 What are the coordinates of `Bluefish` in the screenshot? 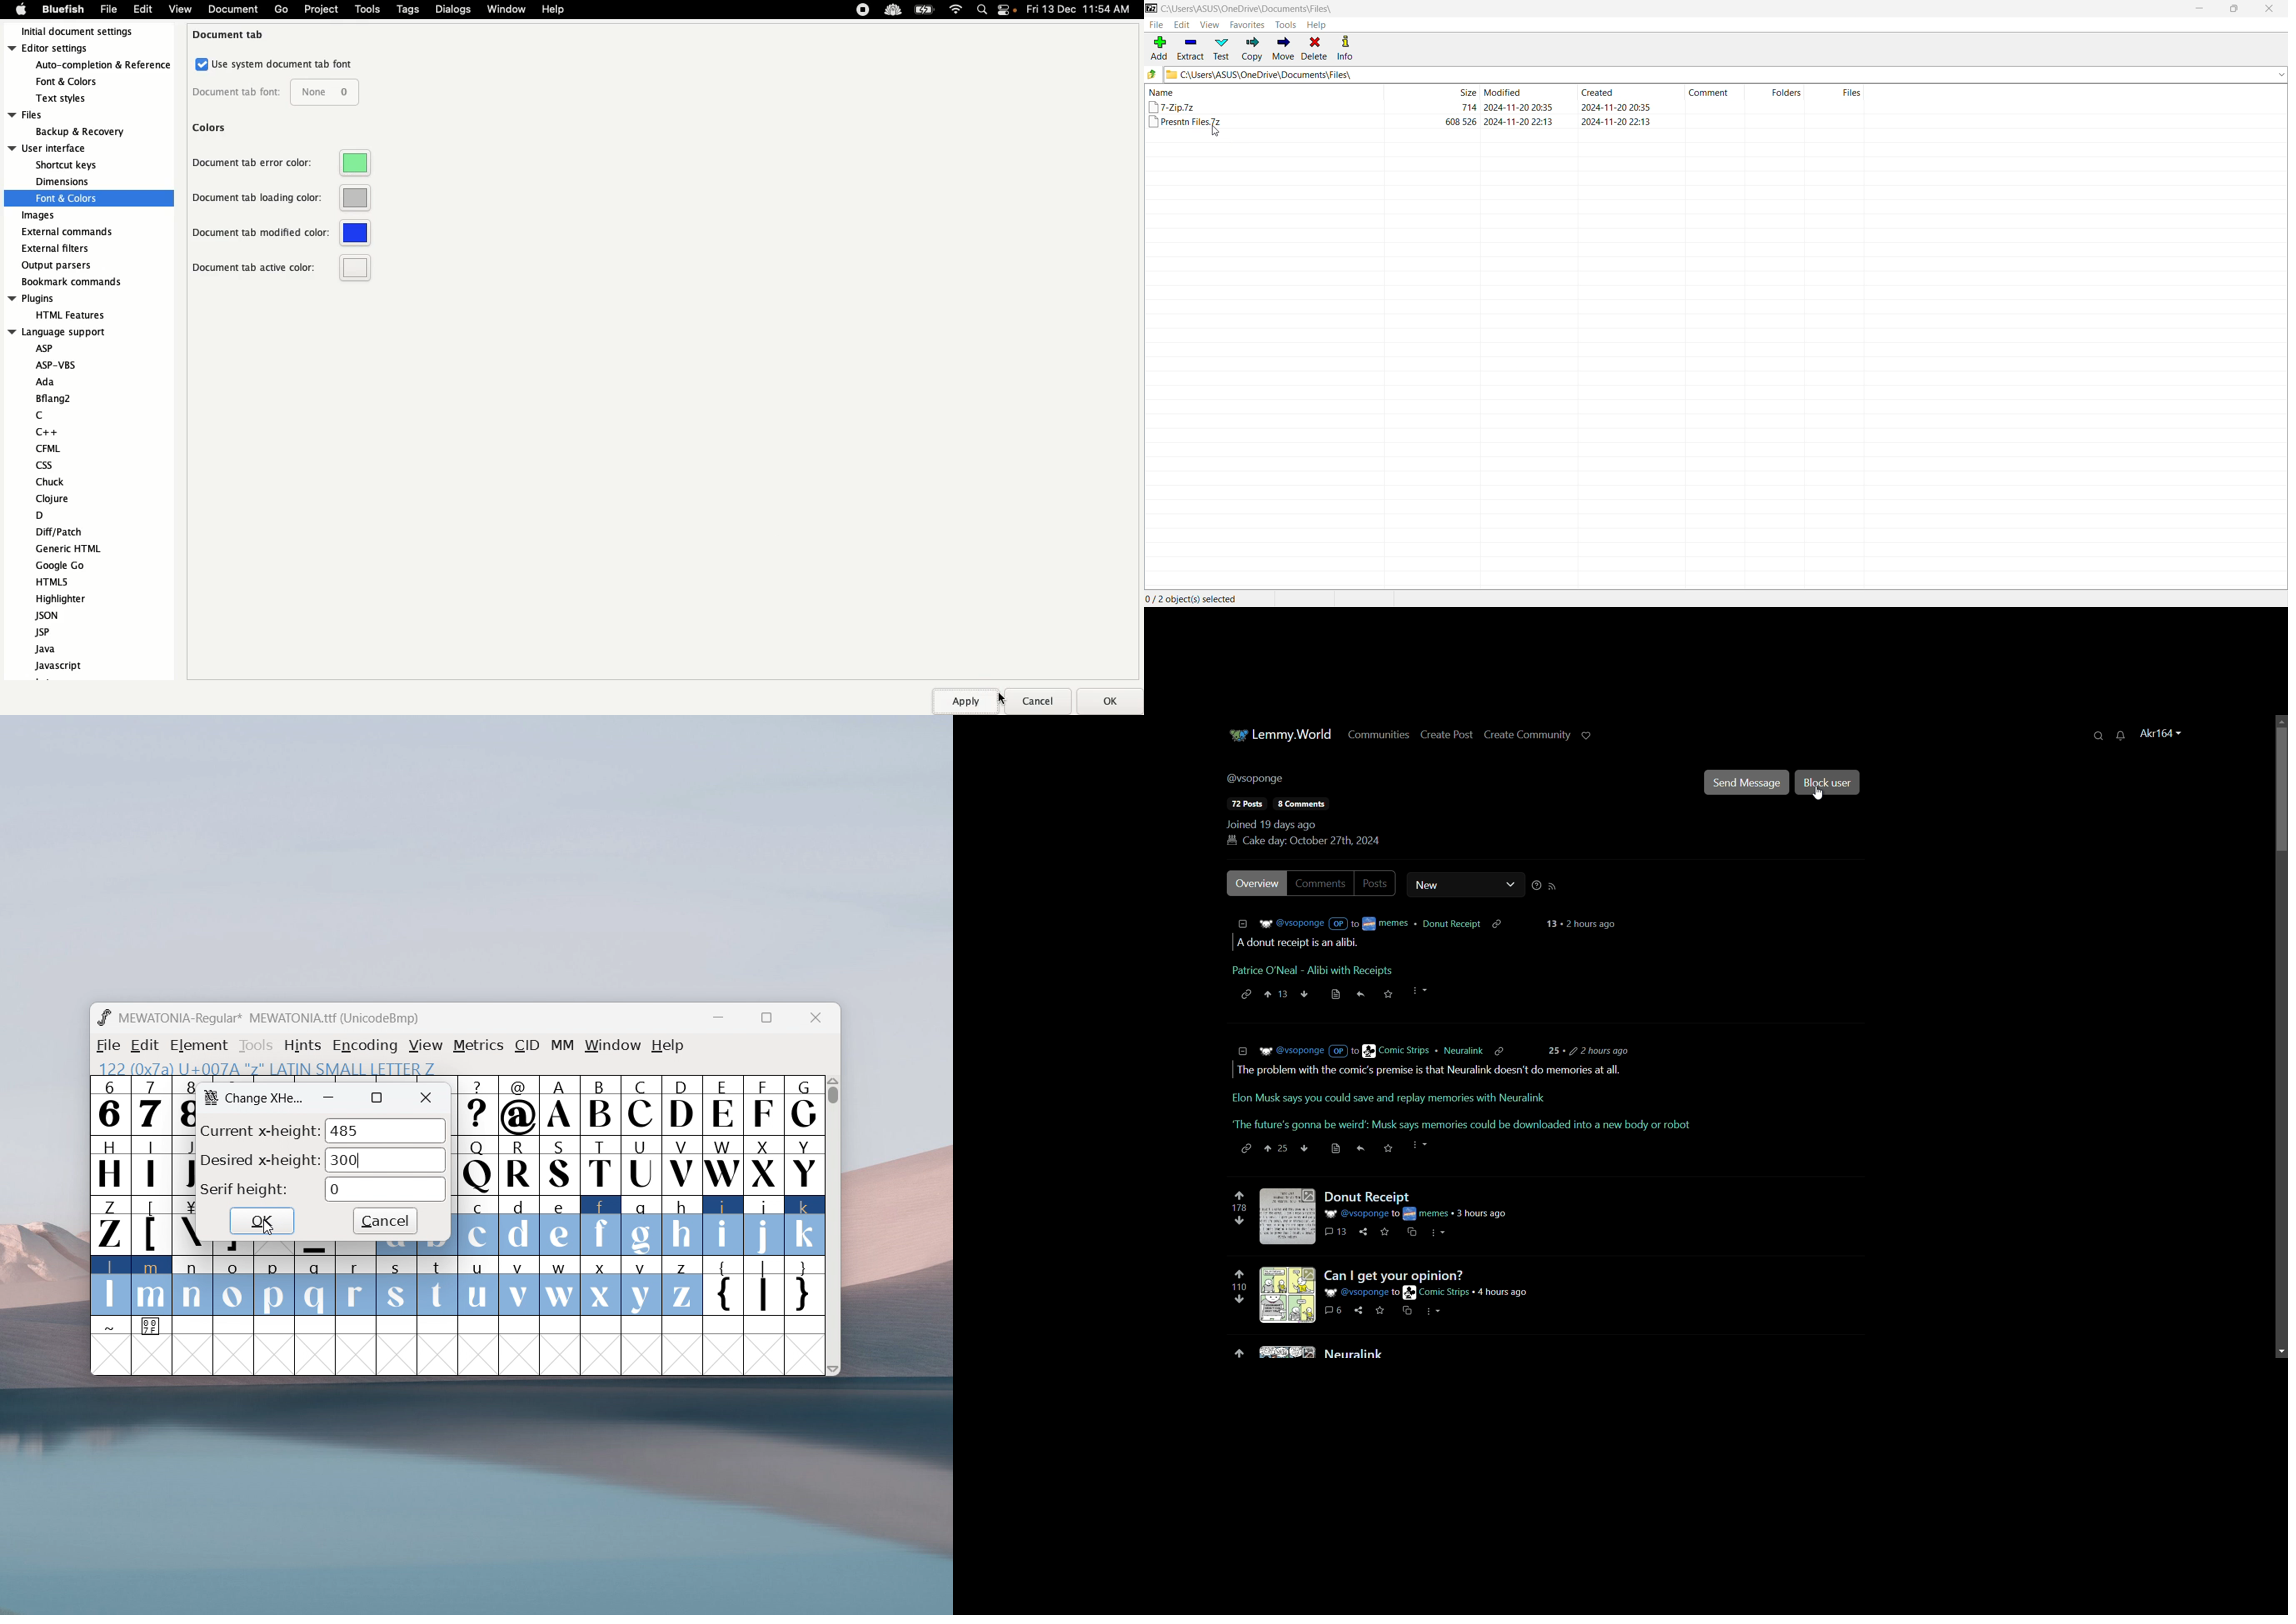 It's located at (60, 10).